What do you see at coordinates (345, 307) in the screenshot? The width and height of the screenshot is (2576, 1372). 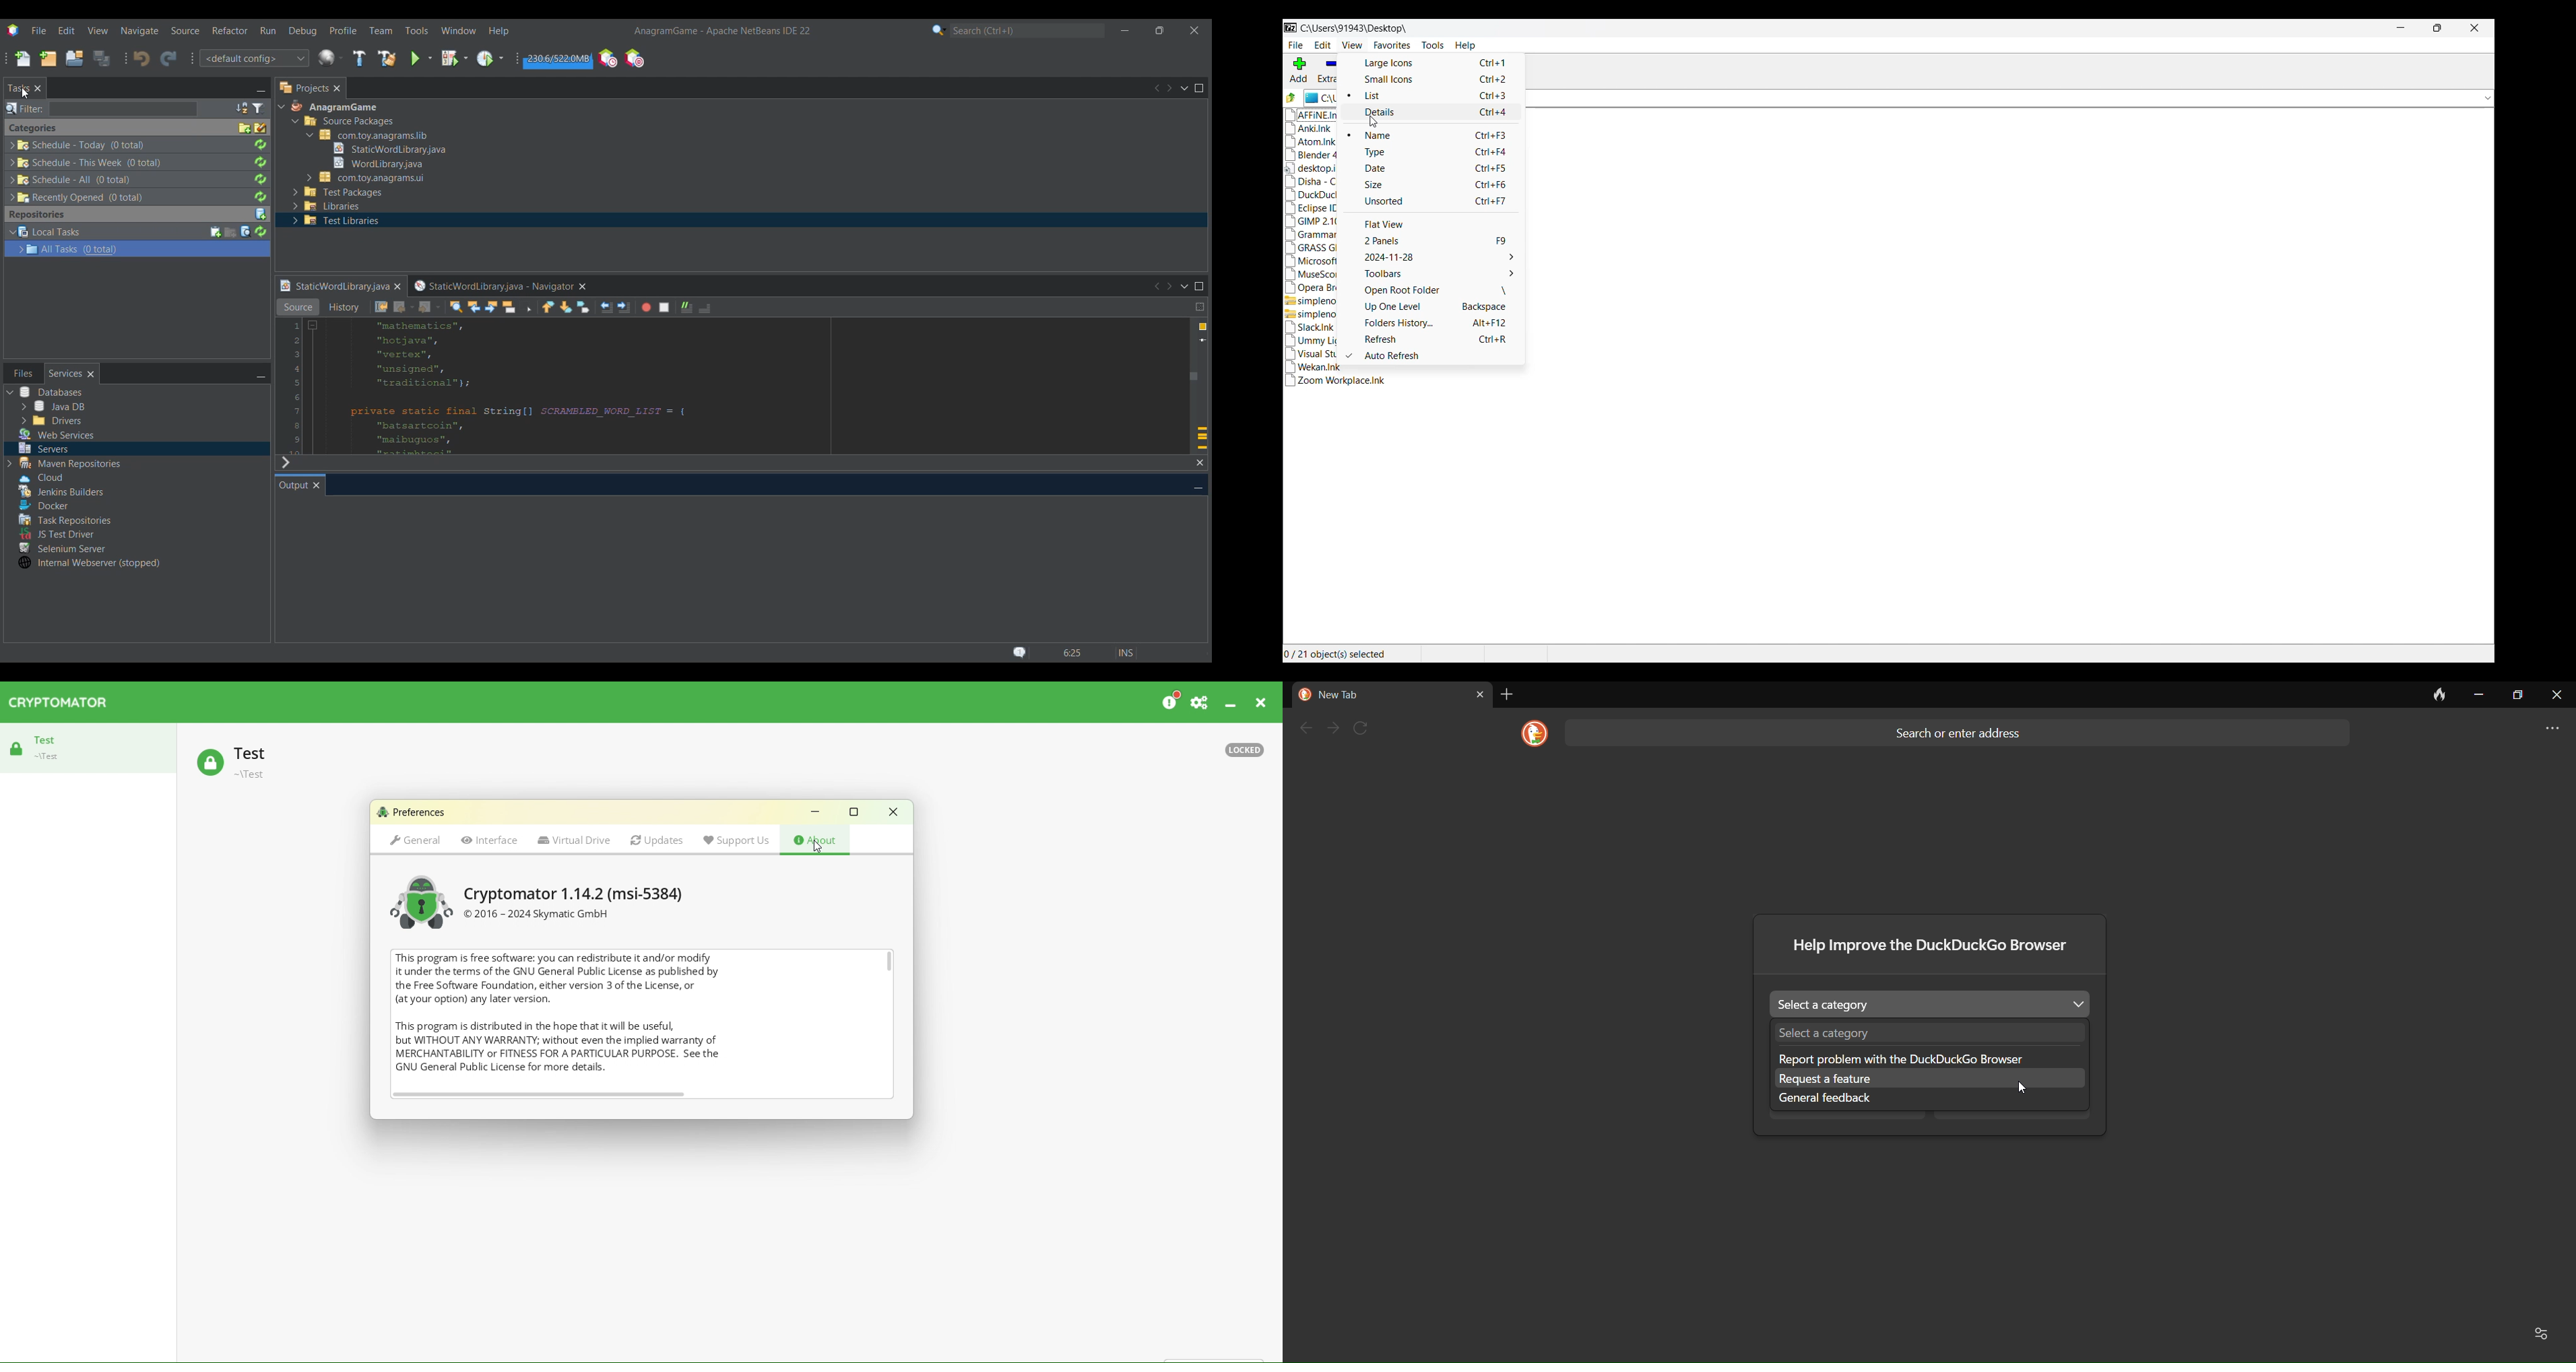 I see `History view` at bounding box center [345, 307].